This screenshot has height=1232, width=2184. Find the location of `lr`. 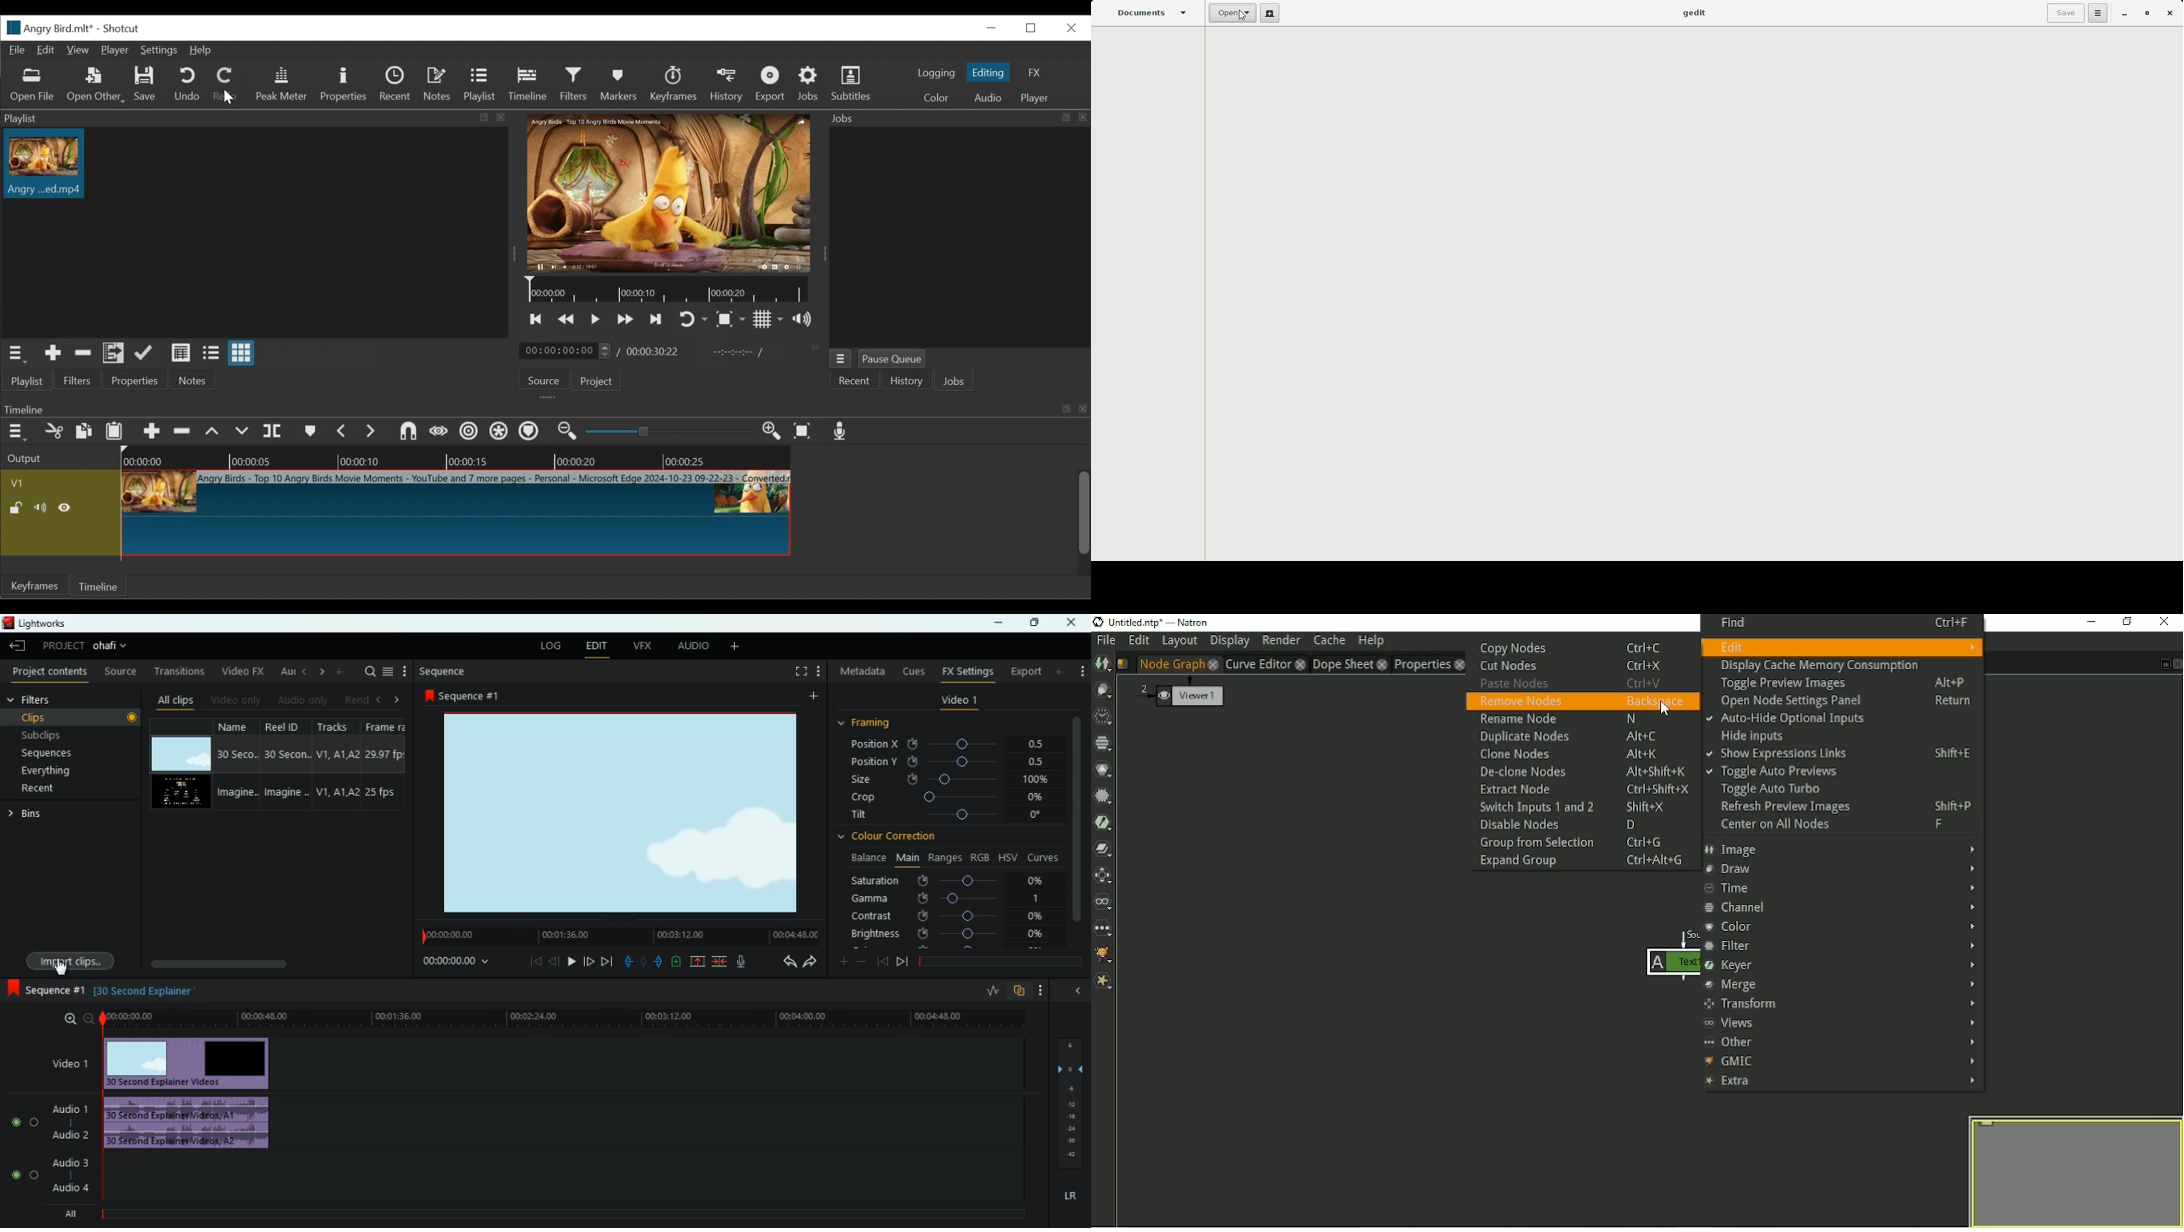

lr is located at coordinates (1069, 1193).